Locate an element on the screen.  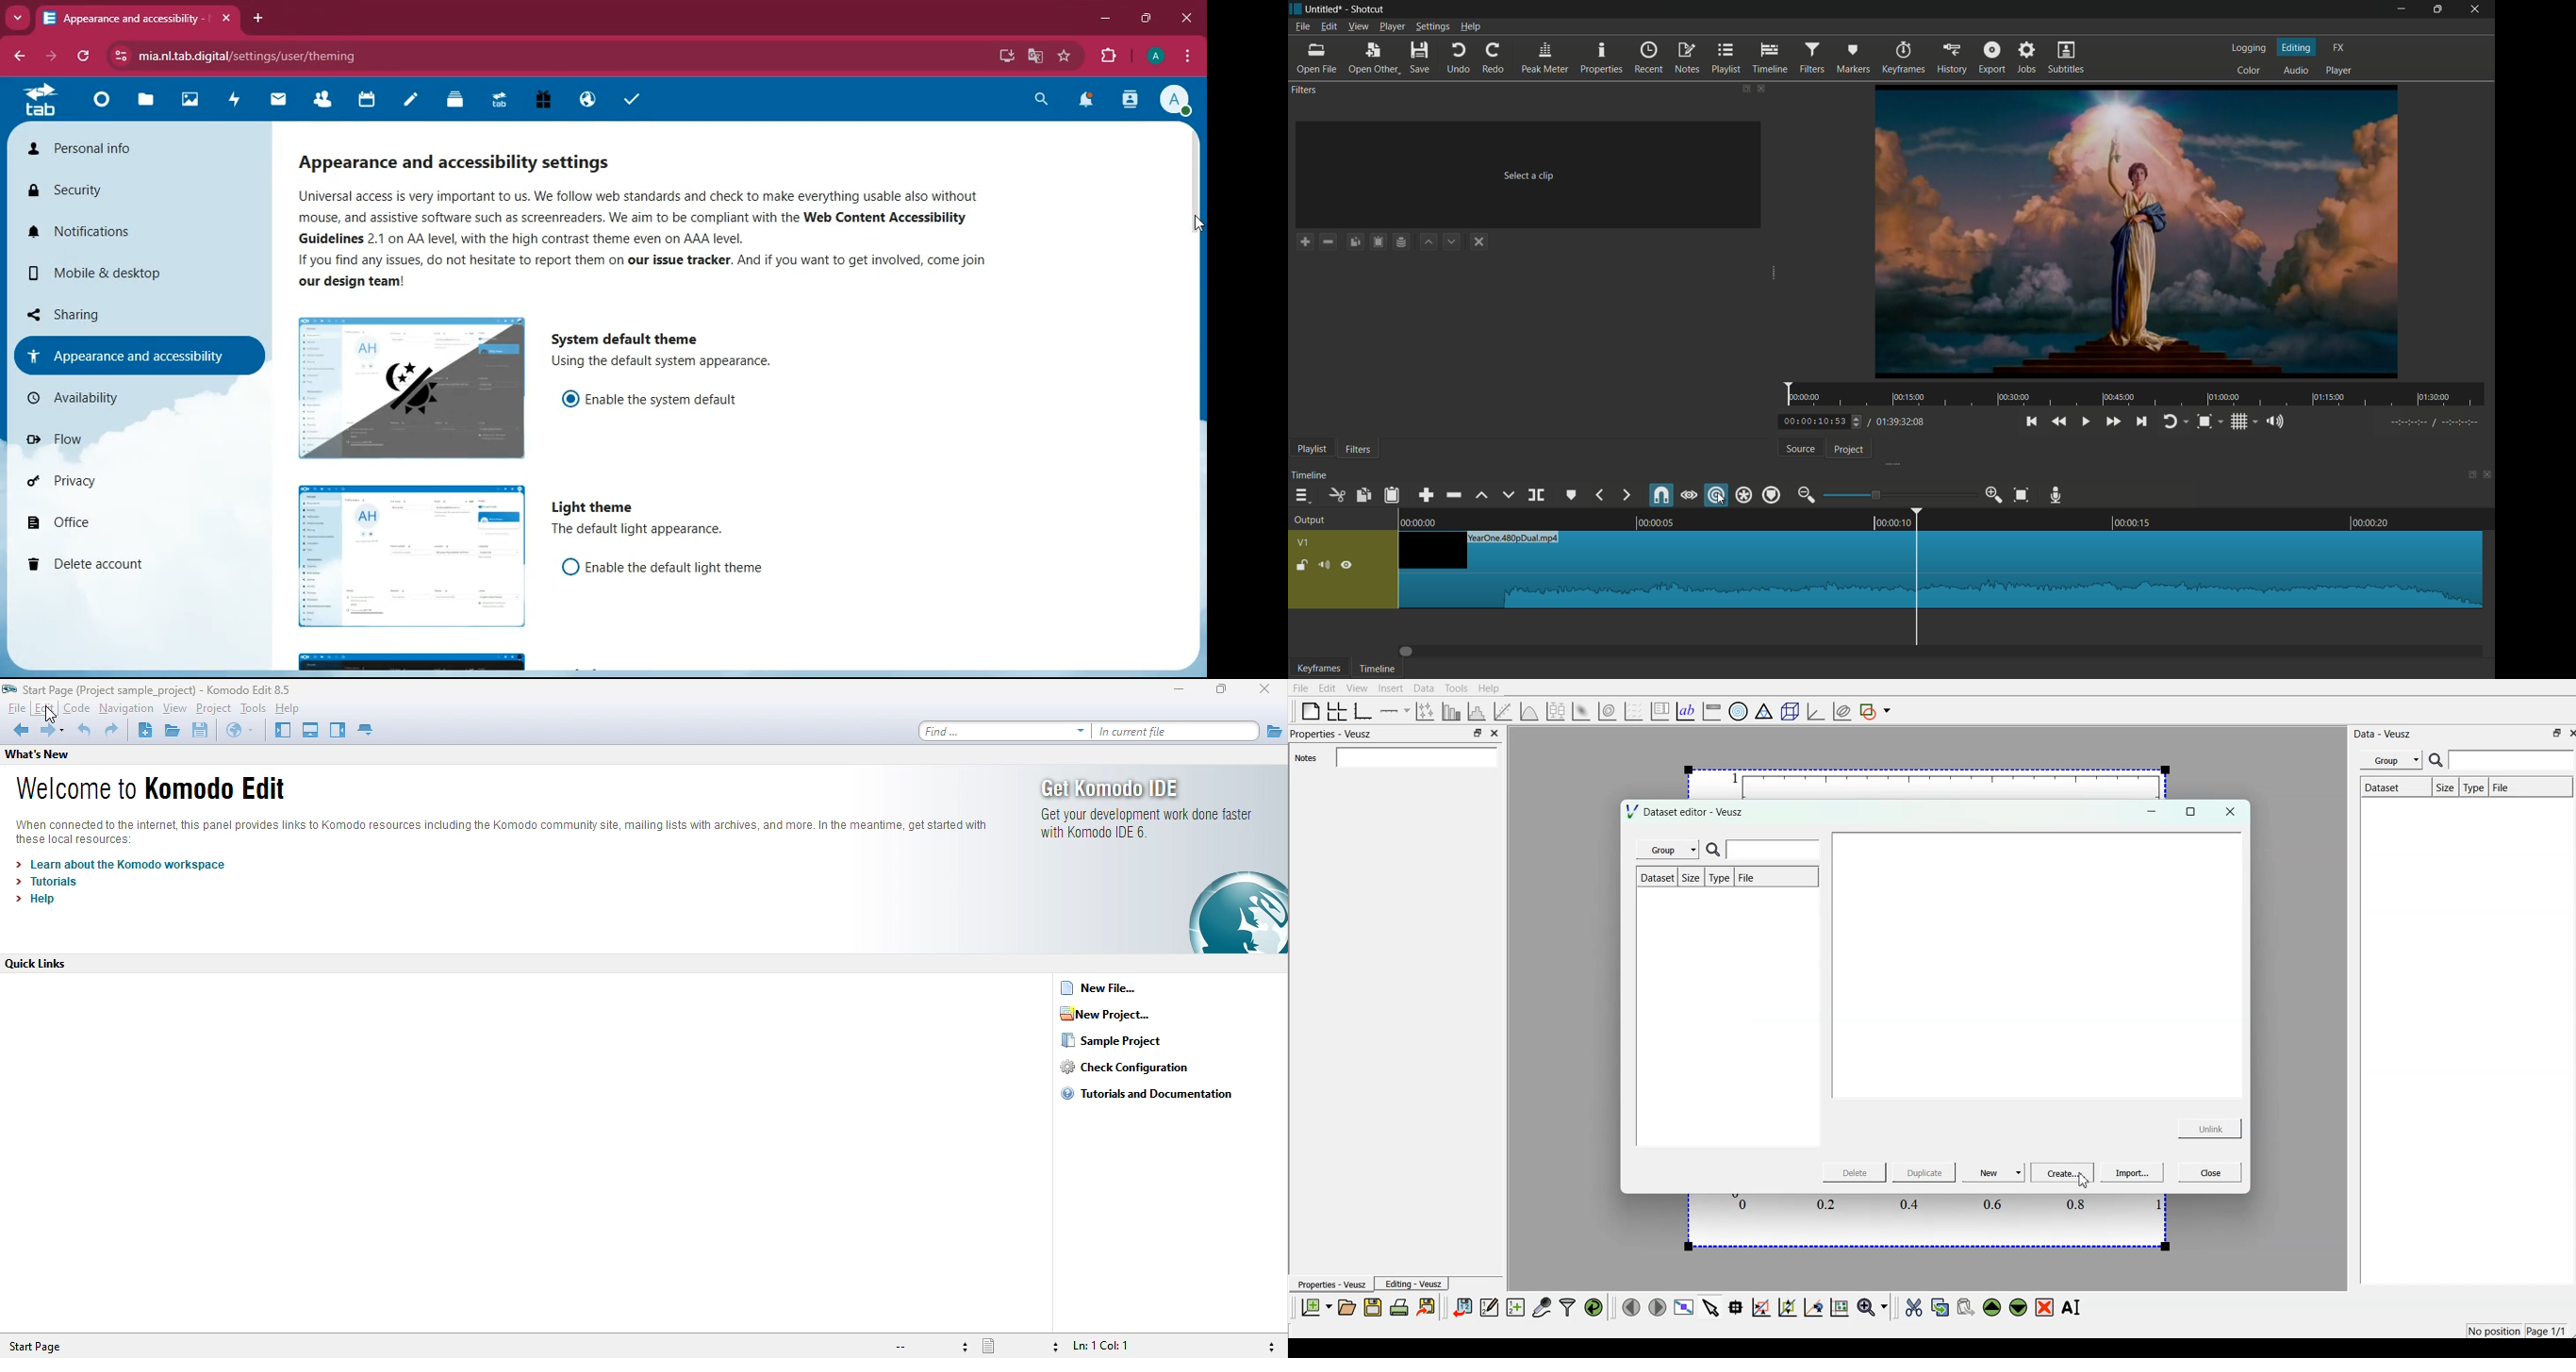
friends is located at coordinates (324, 103).